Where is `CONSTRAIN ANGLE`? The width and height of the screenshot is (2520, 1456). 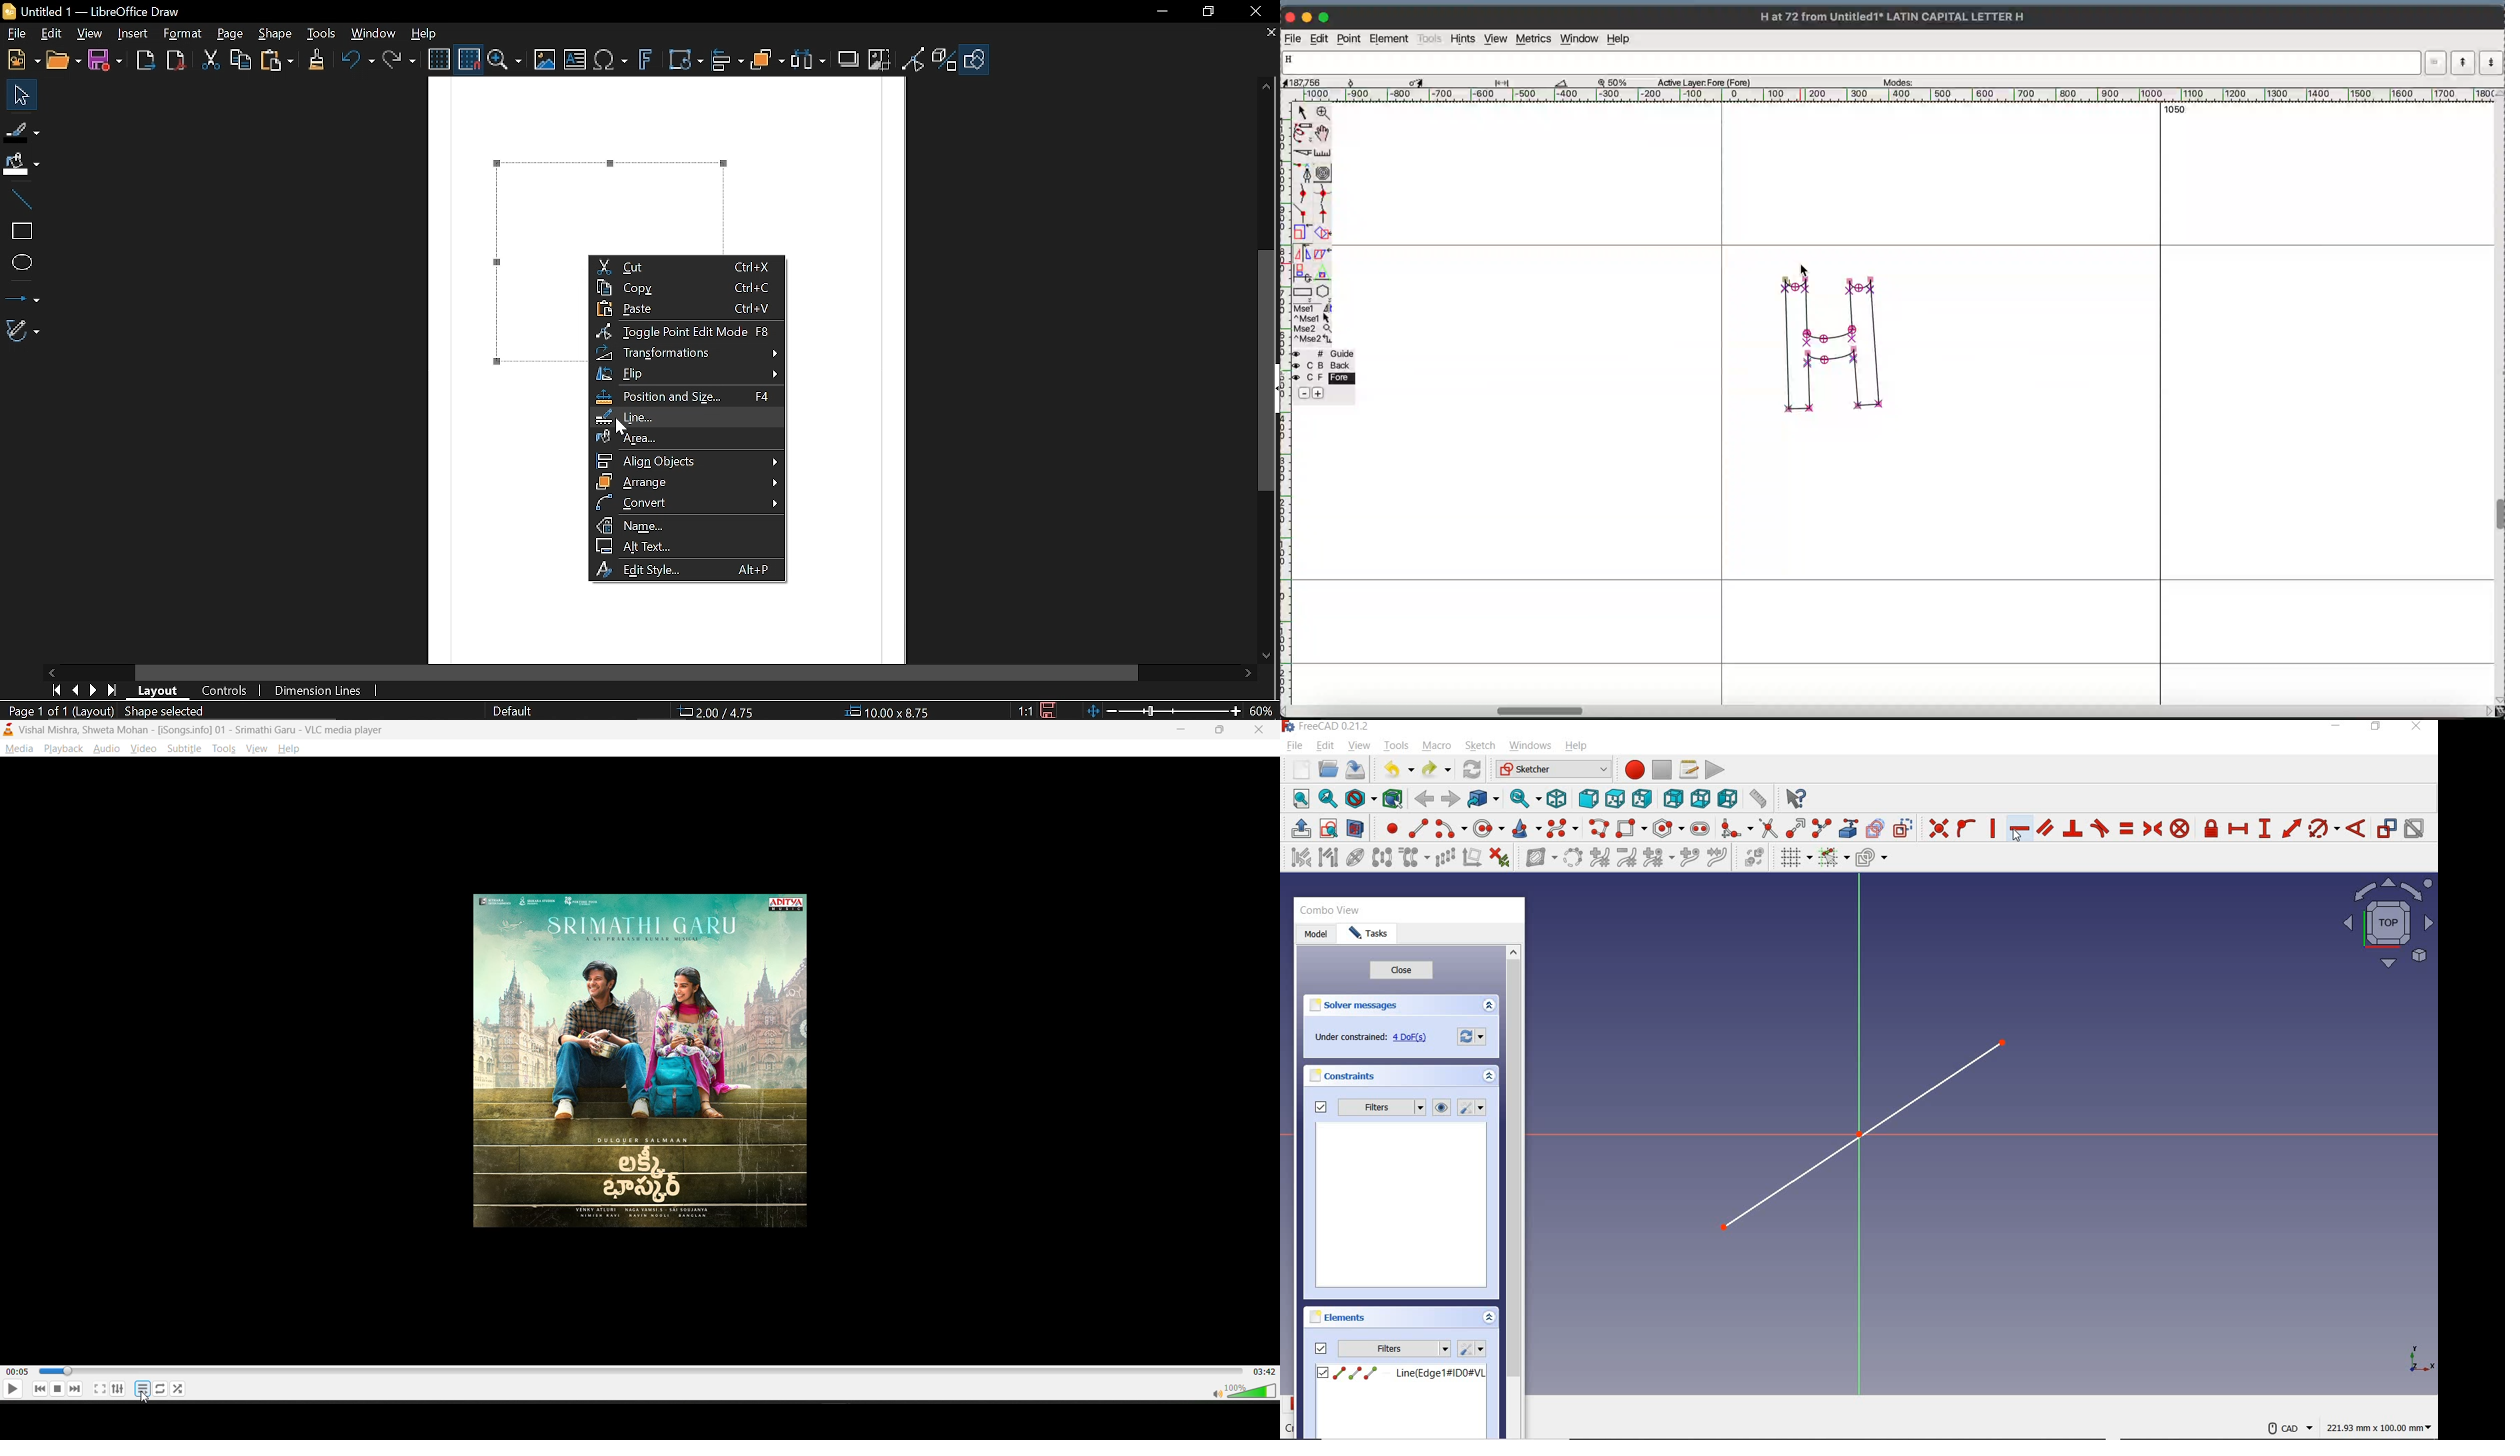
CONSTRAIN ANGLE is located at coordinates (2359, 827).